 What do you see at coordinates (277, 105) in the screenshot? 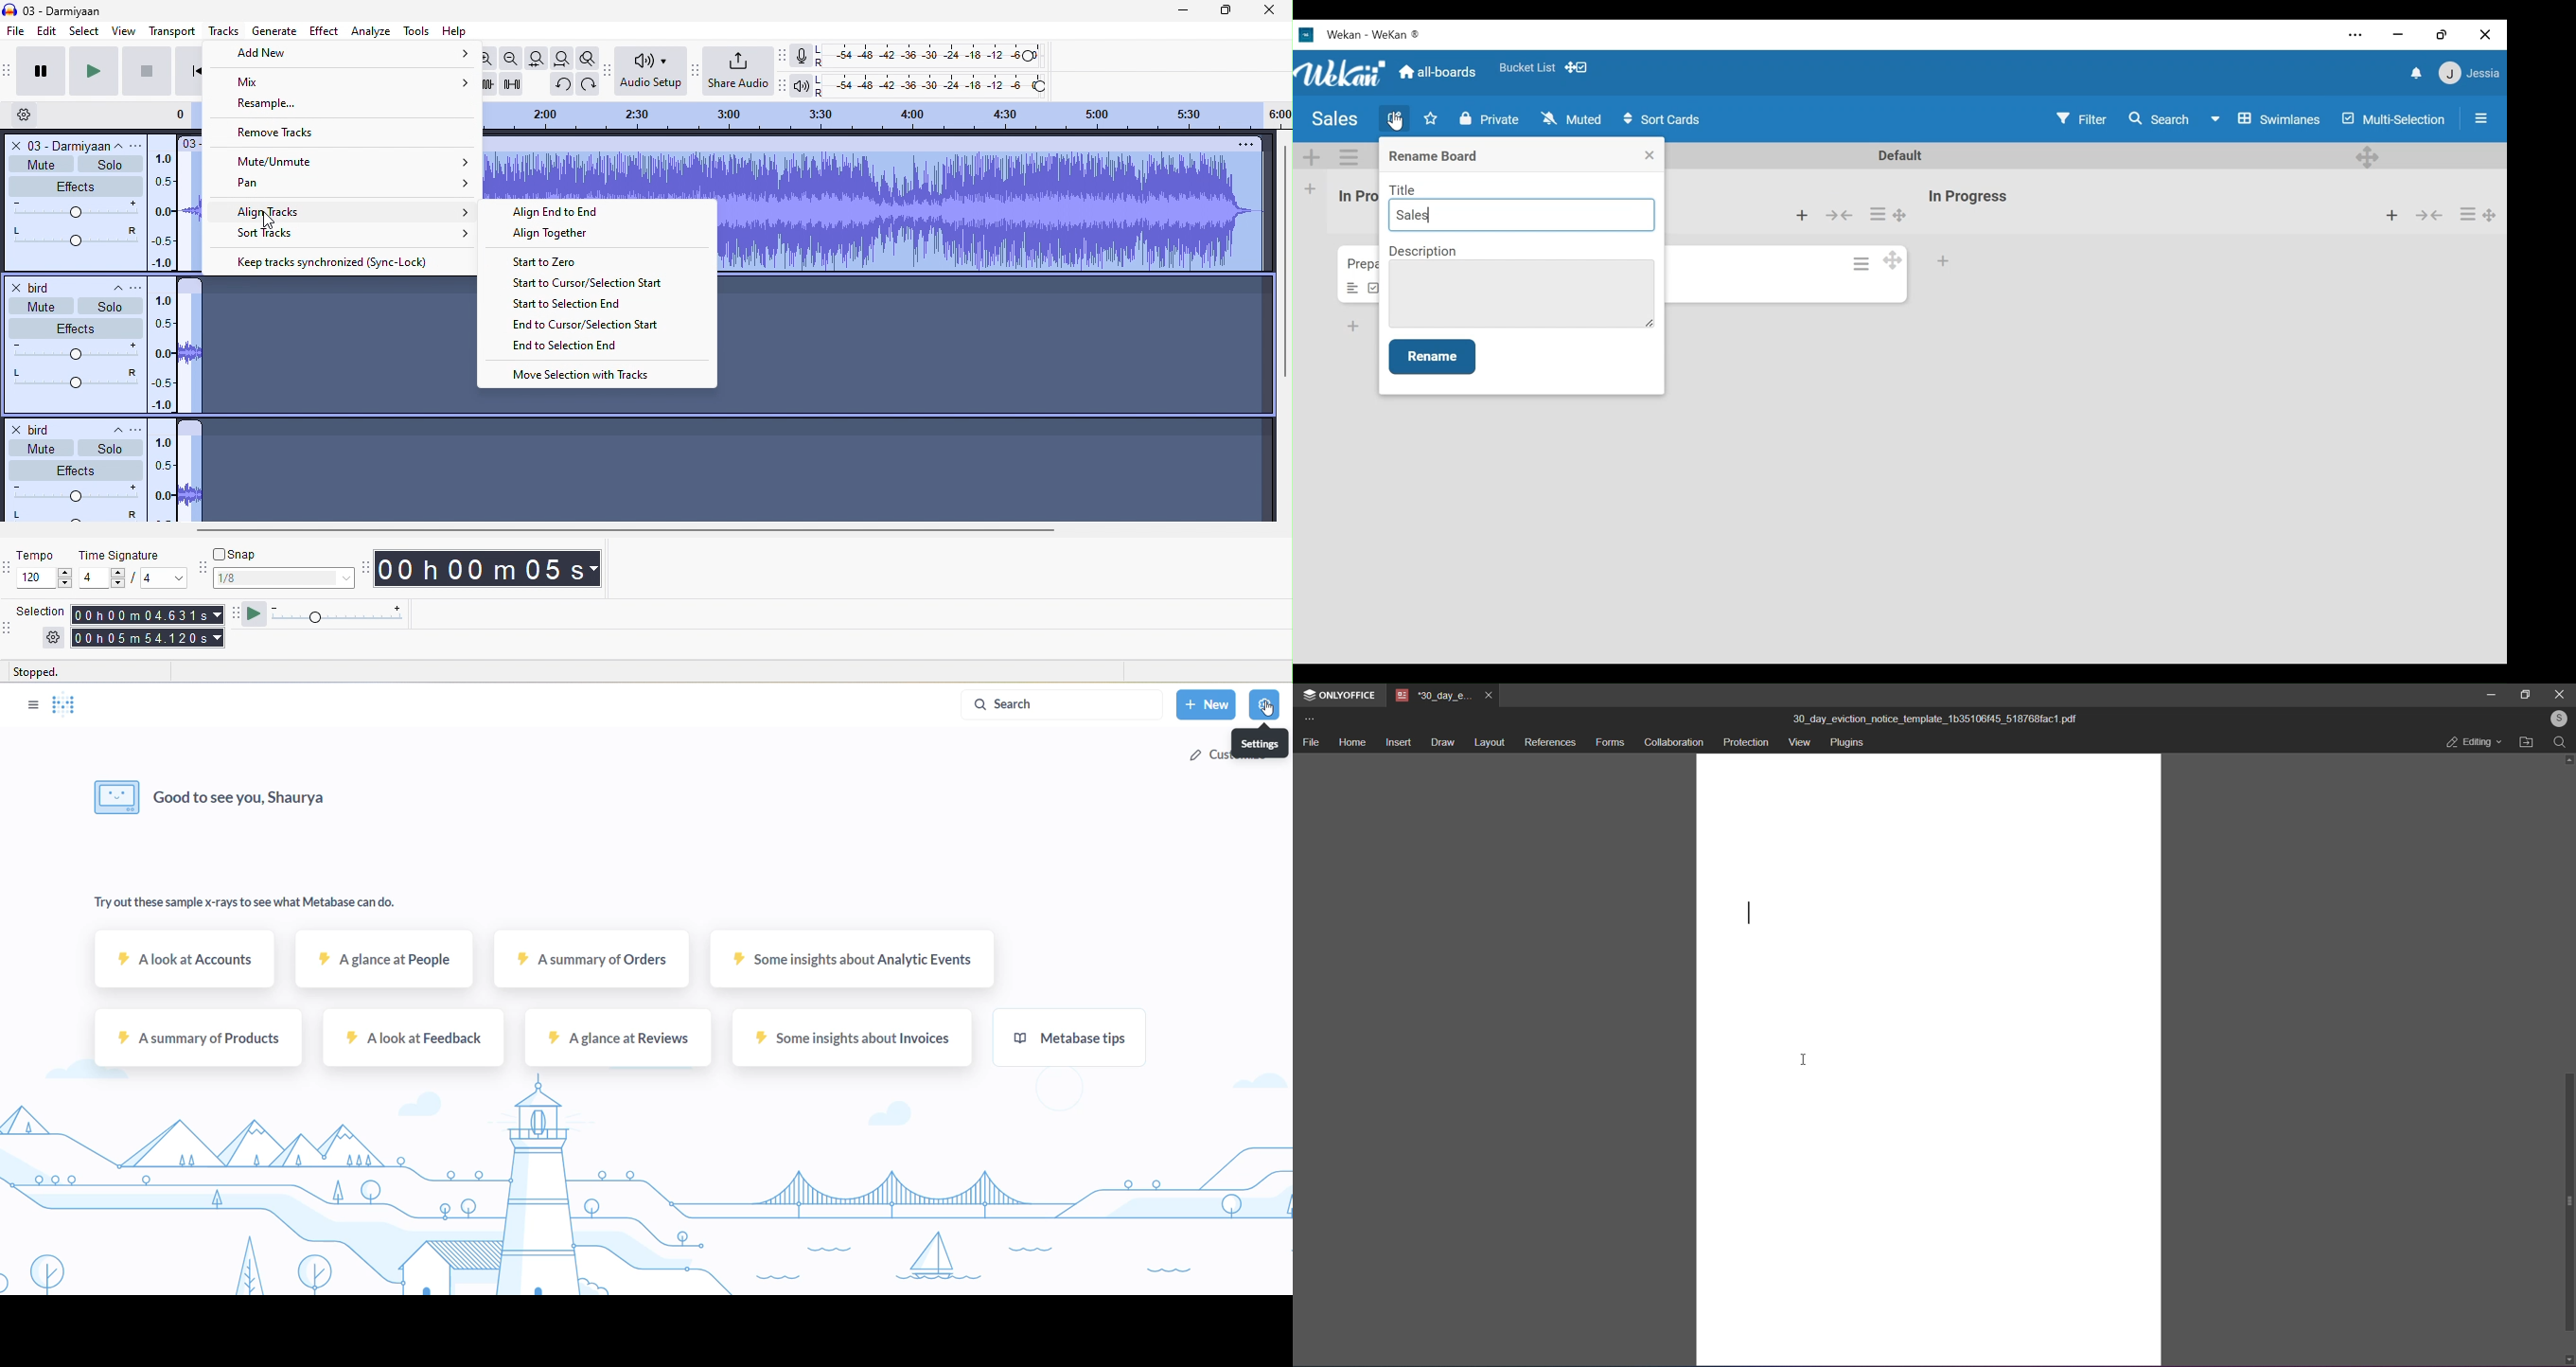
I see `resample` at bounding box center [277, 105].